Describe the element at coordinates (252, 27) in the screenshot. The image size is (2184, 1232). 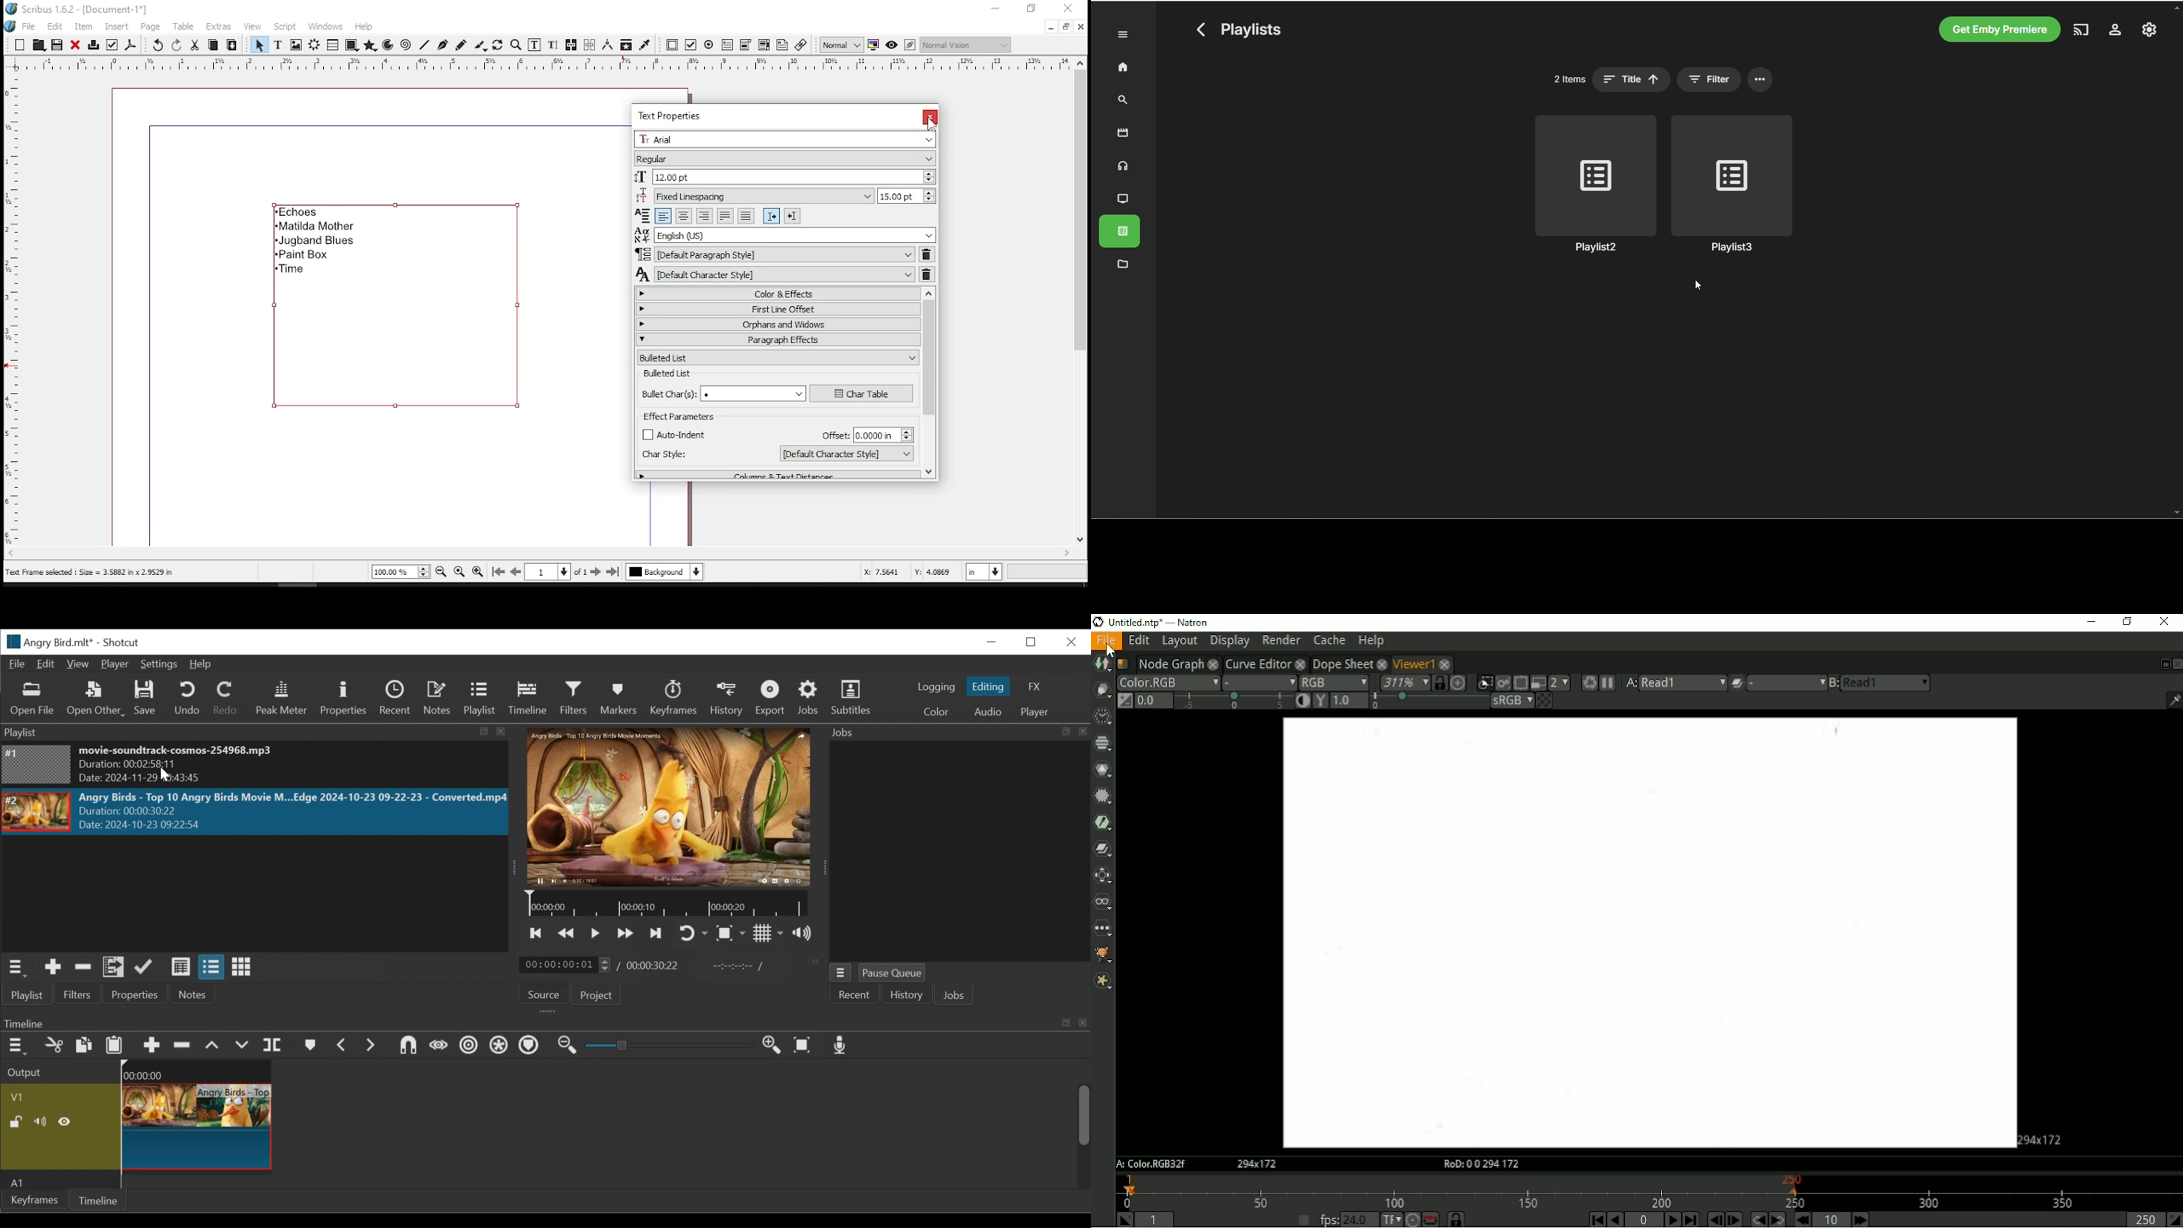
I see `view` at that location.